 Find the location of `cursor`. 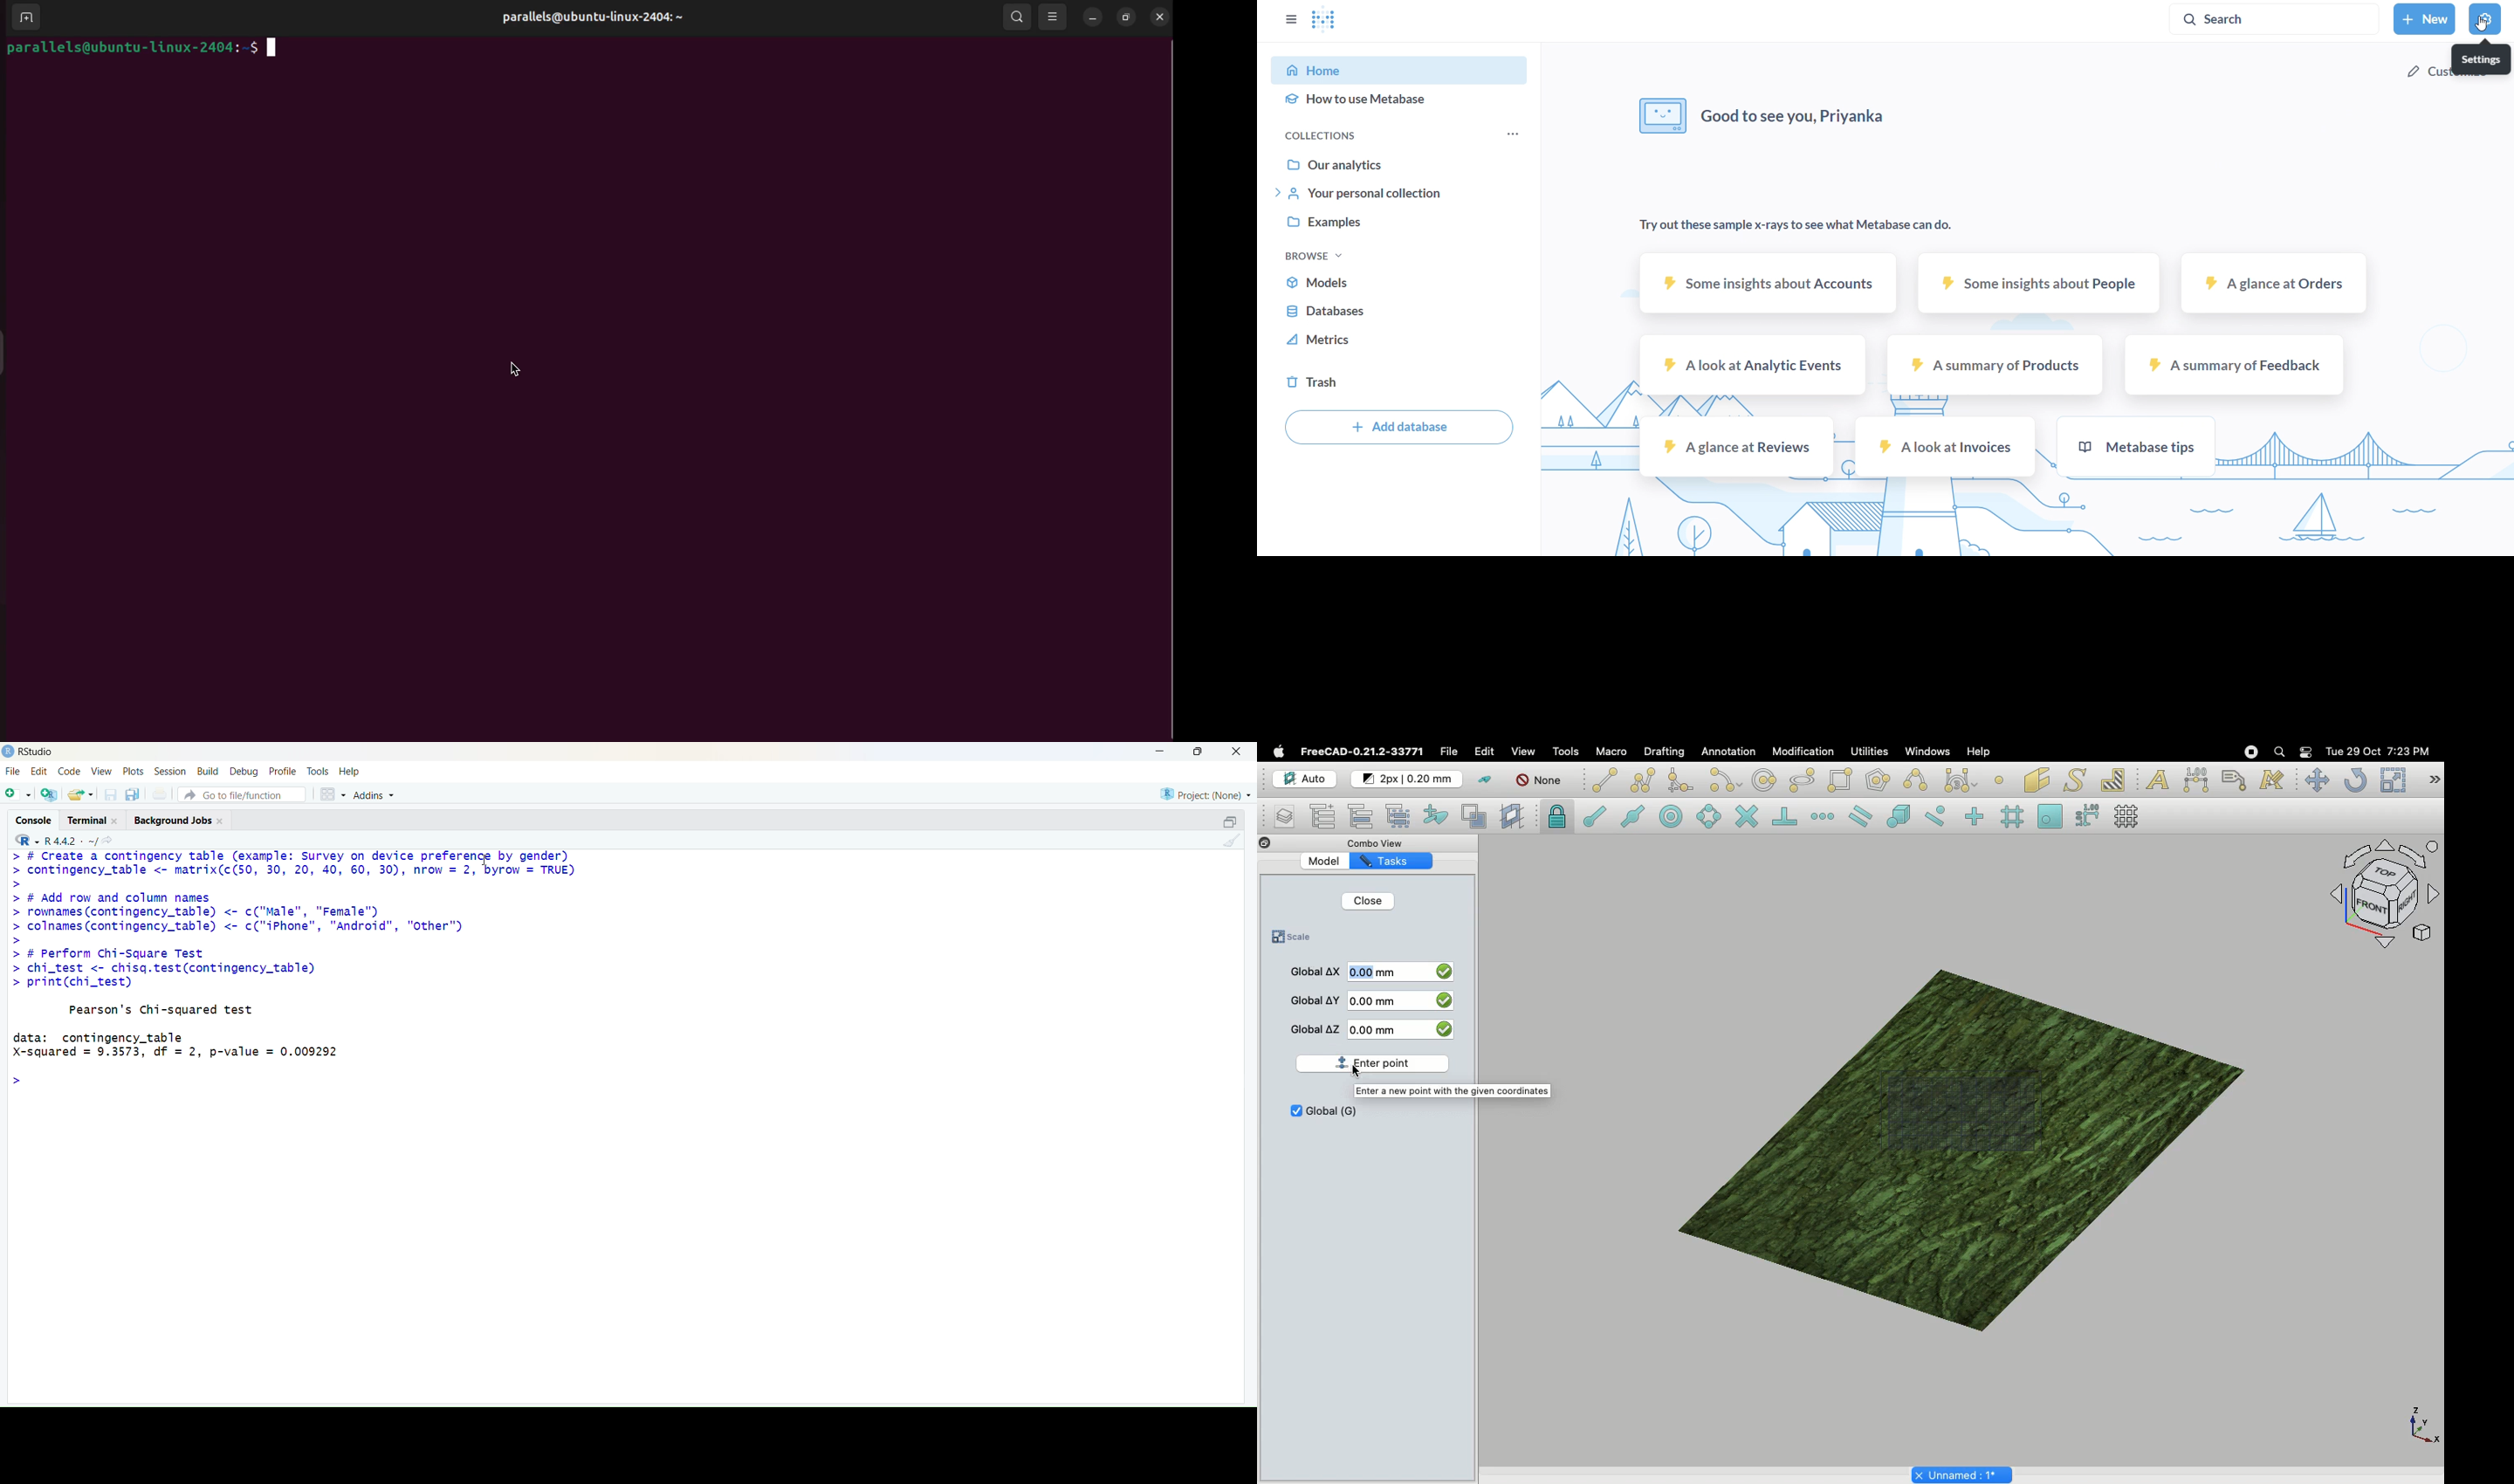

cursor is located at coordinates (1354, 1073).